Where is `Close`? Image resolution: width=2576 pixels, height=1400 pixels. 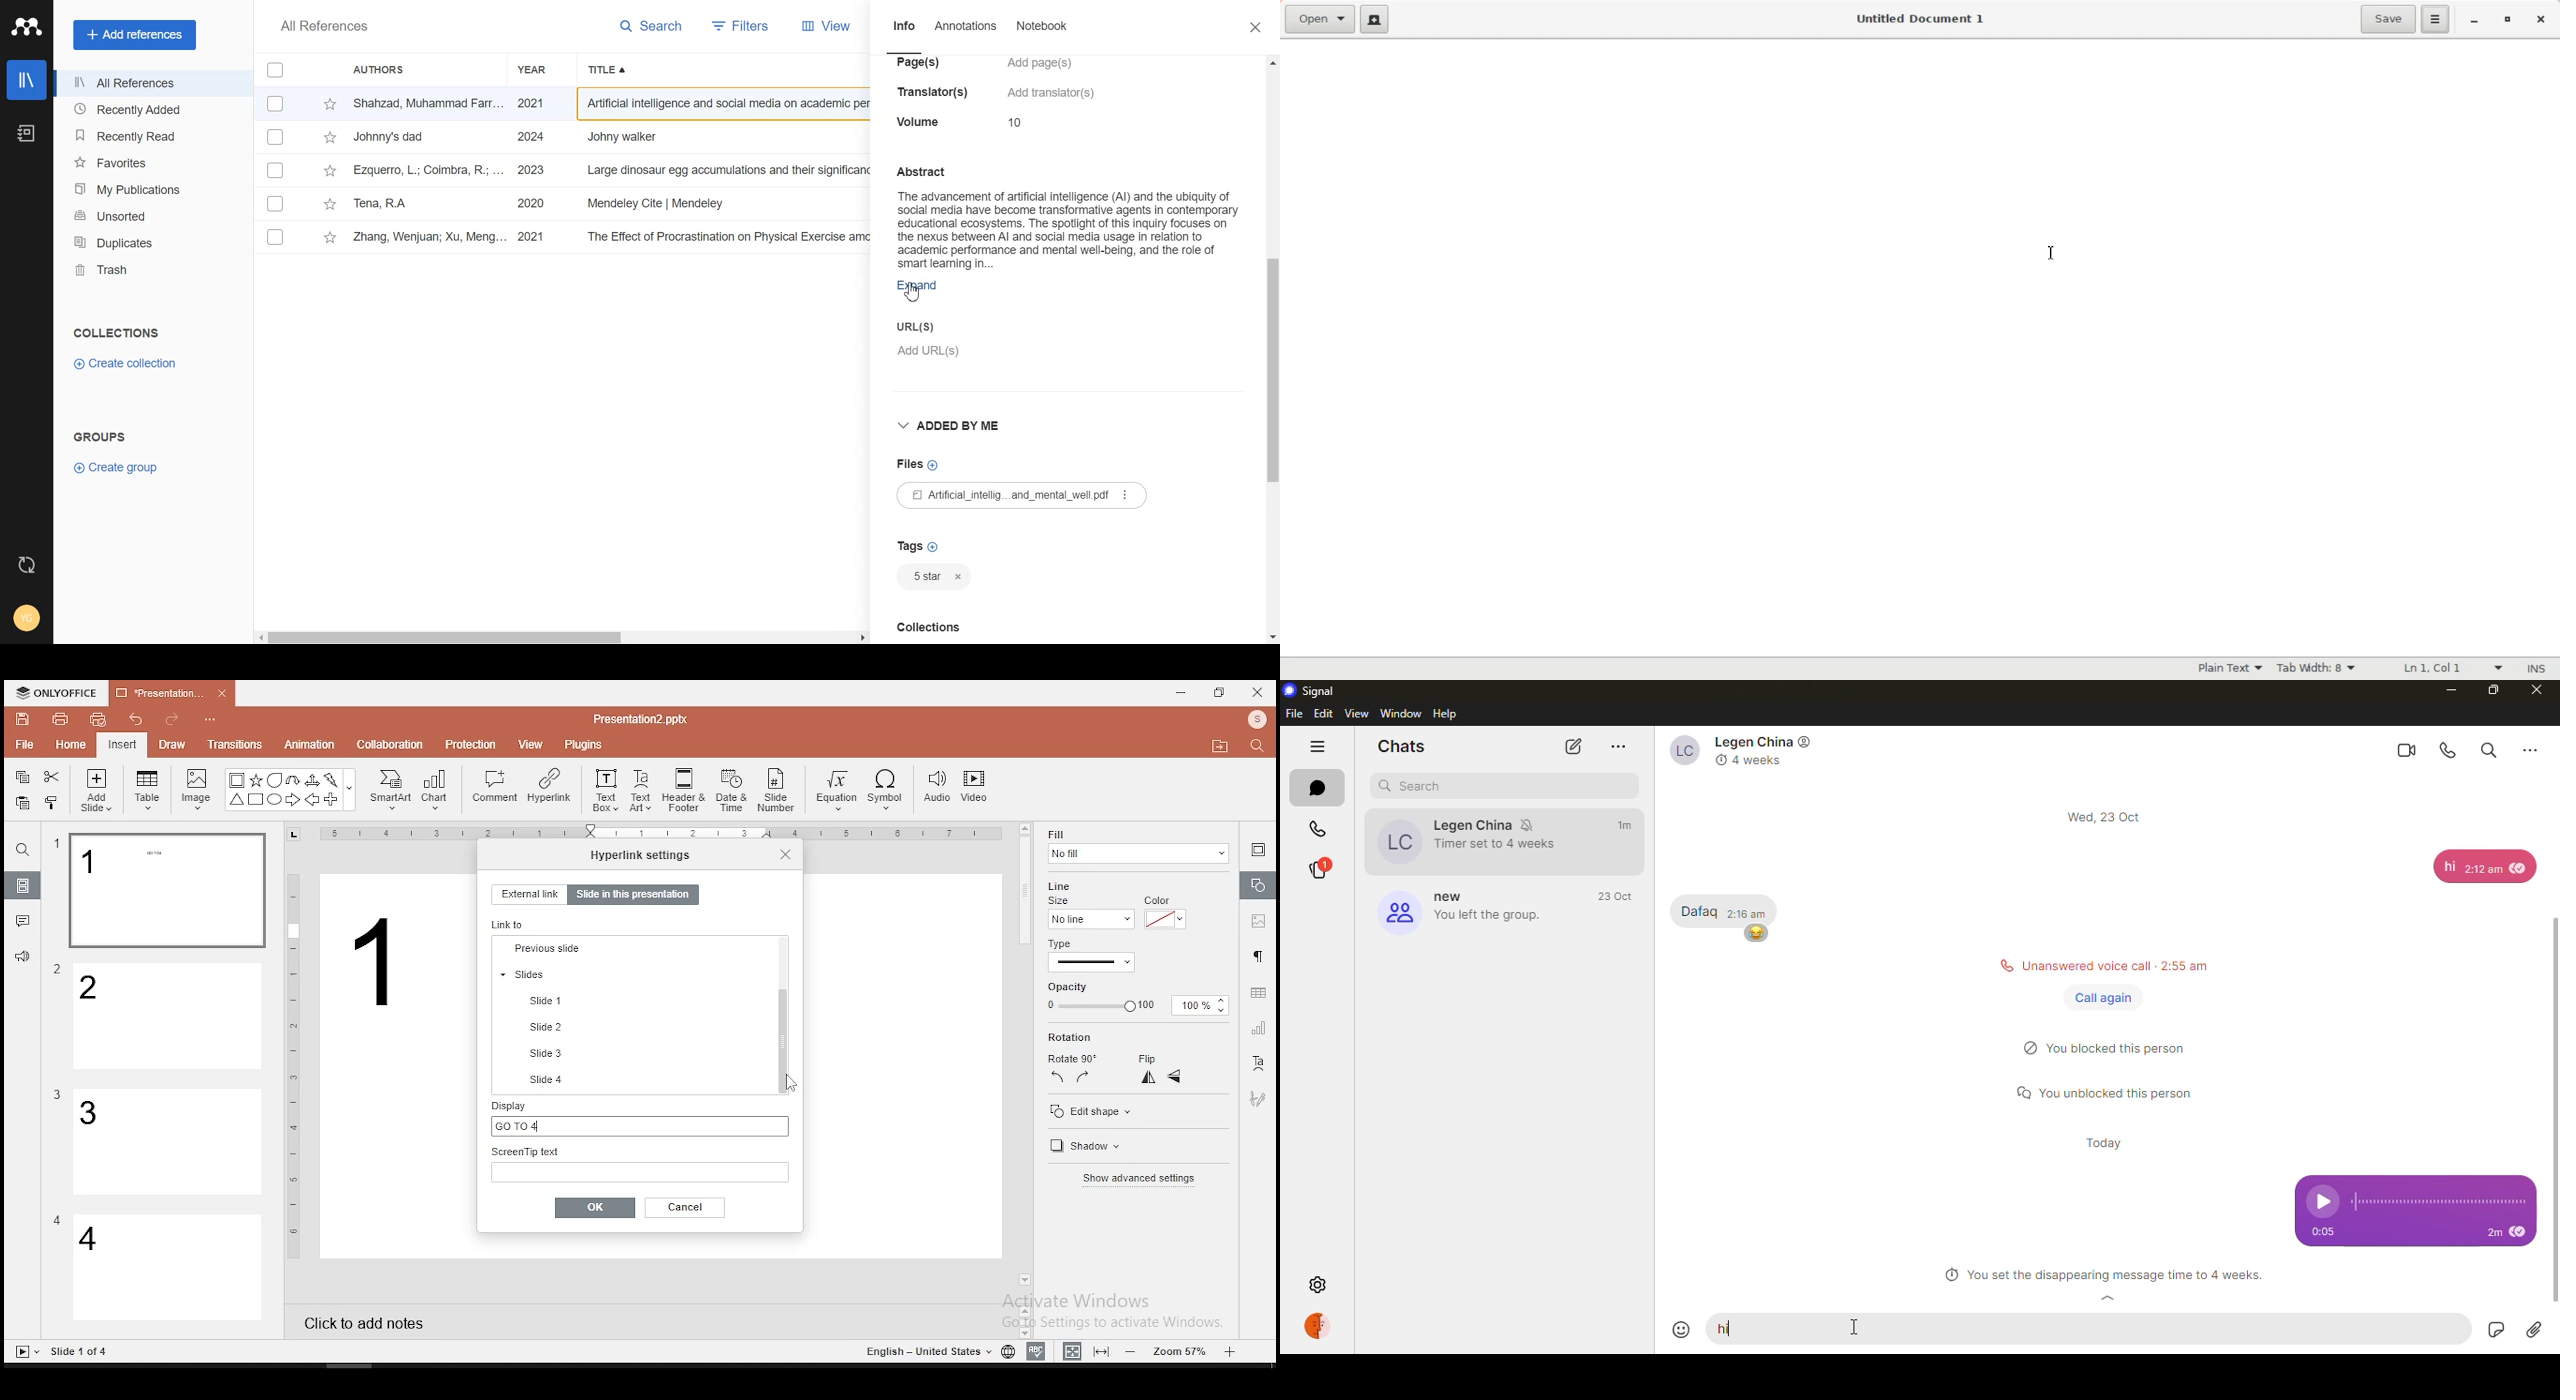
Close is located at coordinates (1260, 28).